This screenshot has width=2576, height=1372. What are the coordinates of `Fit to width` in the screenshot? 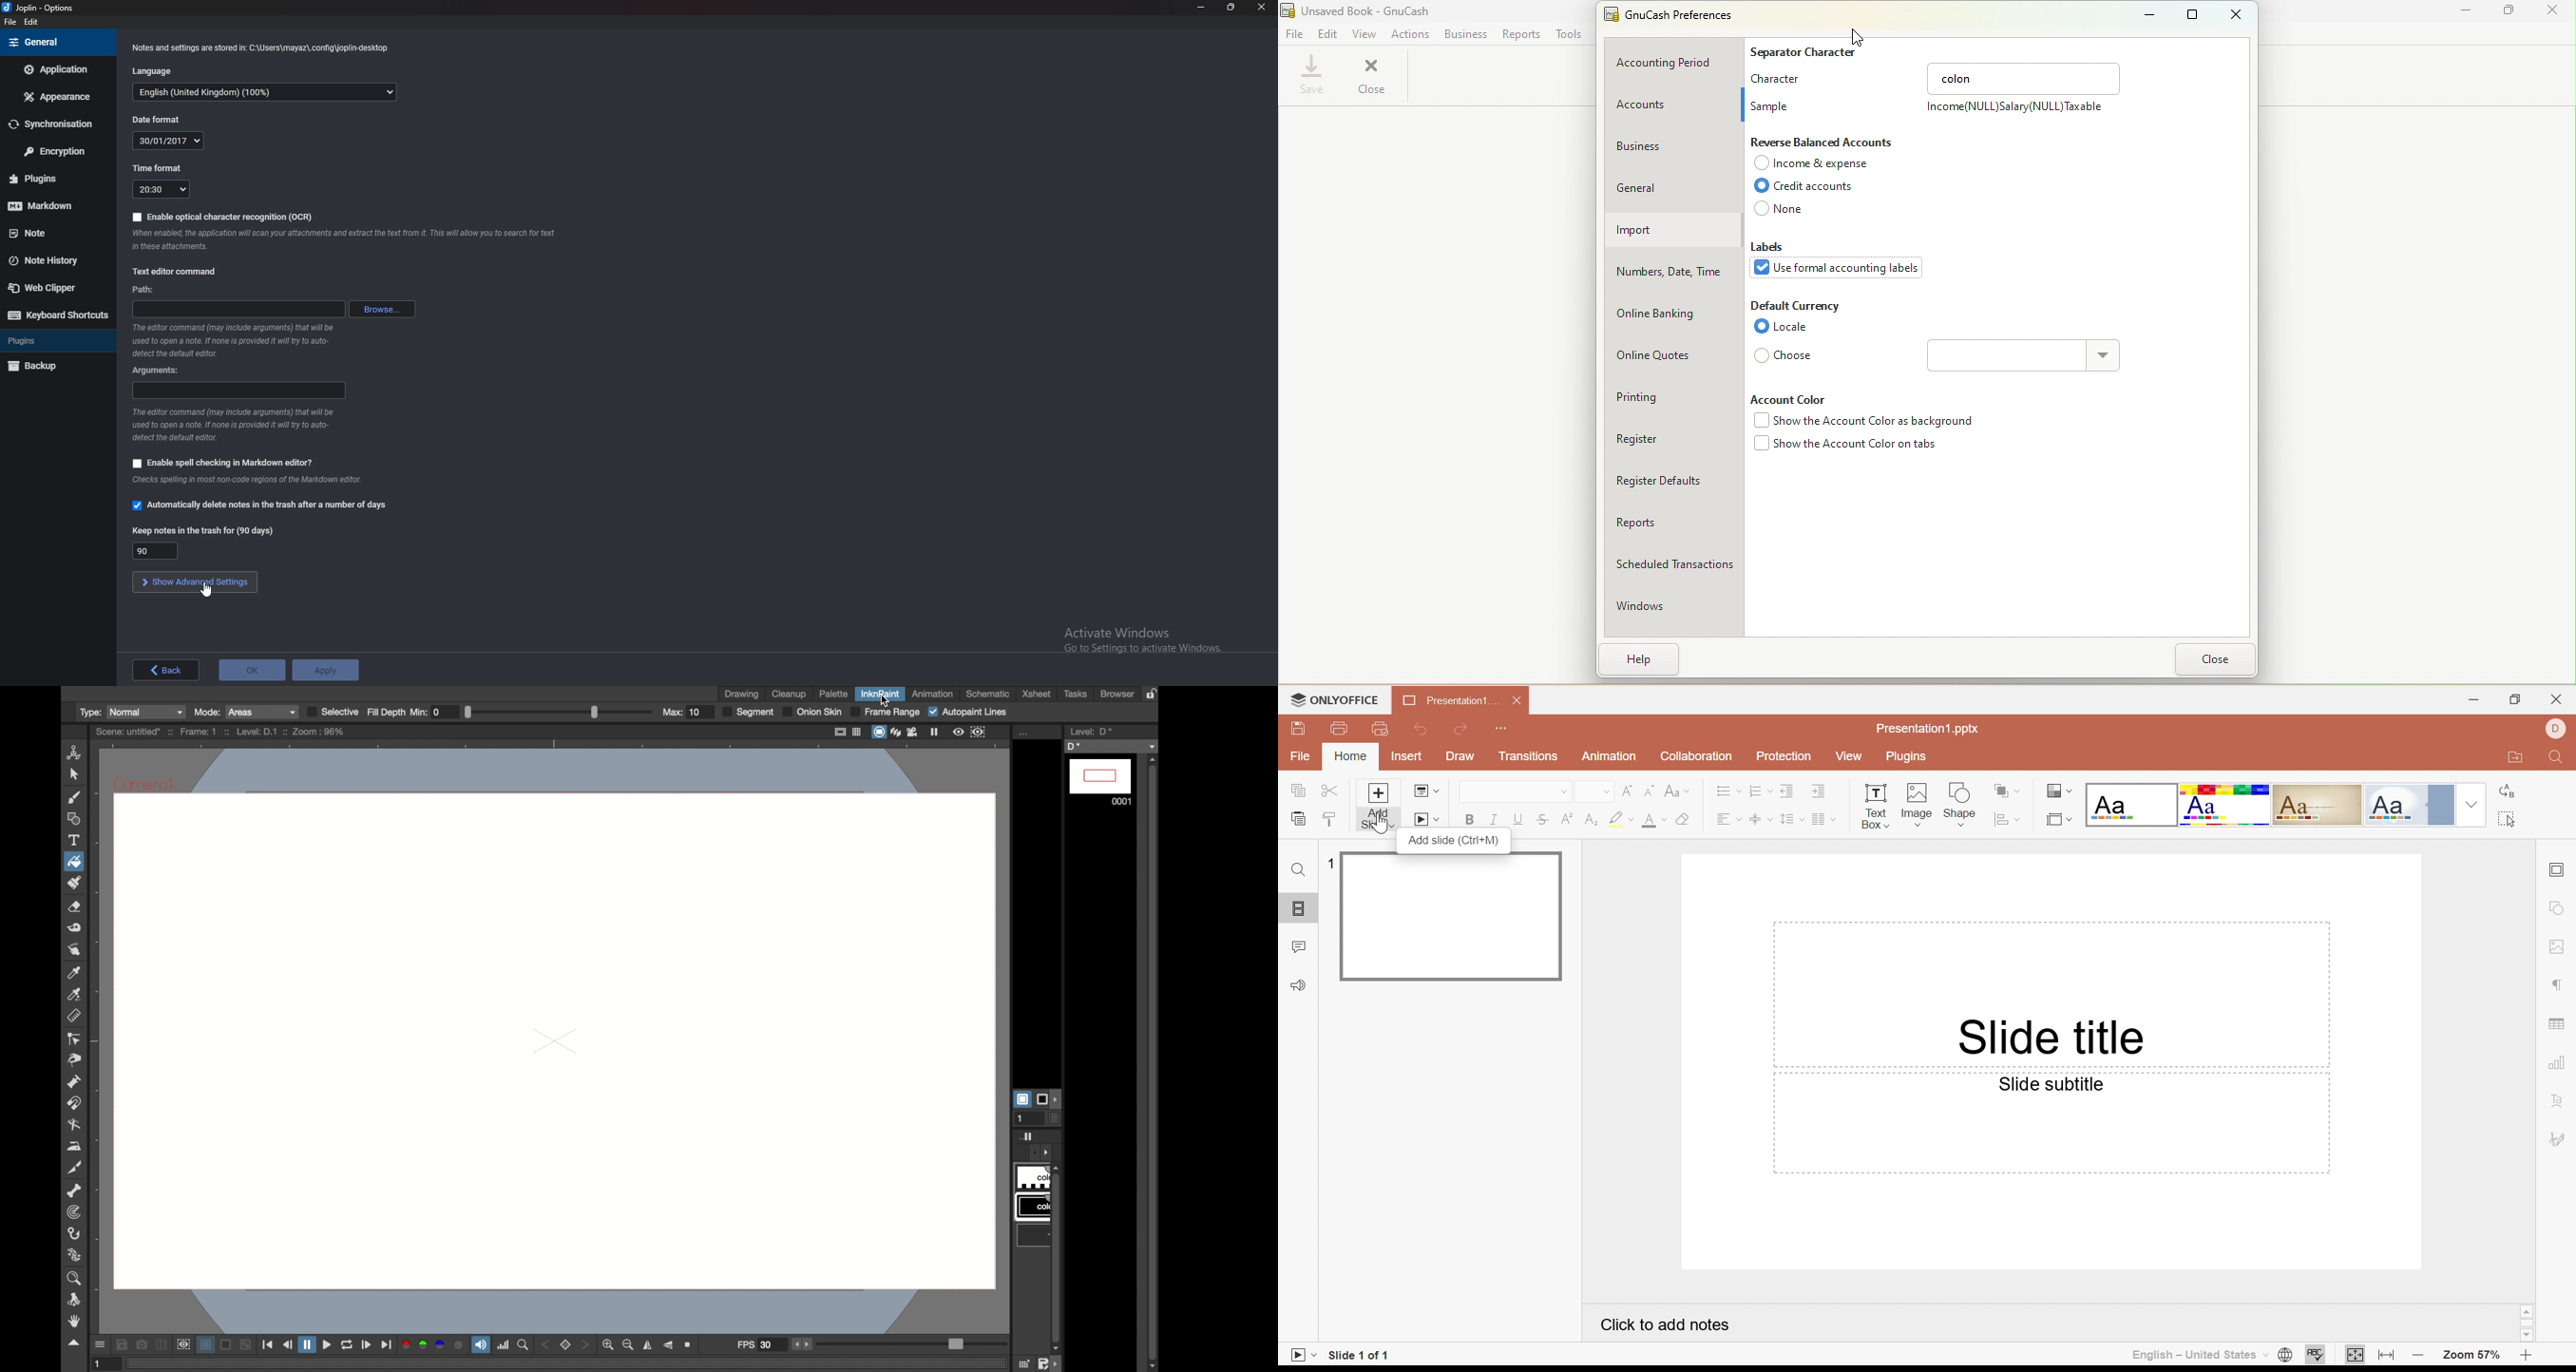 It's located at (2386, 1357).